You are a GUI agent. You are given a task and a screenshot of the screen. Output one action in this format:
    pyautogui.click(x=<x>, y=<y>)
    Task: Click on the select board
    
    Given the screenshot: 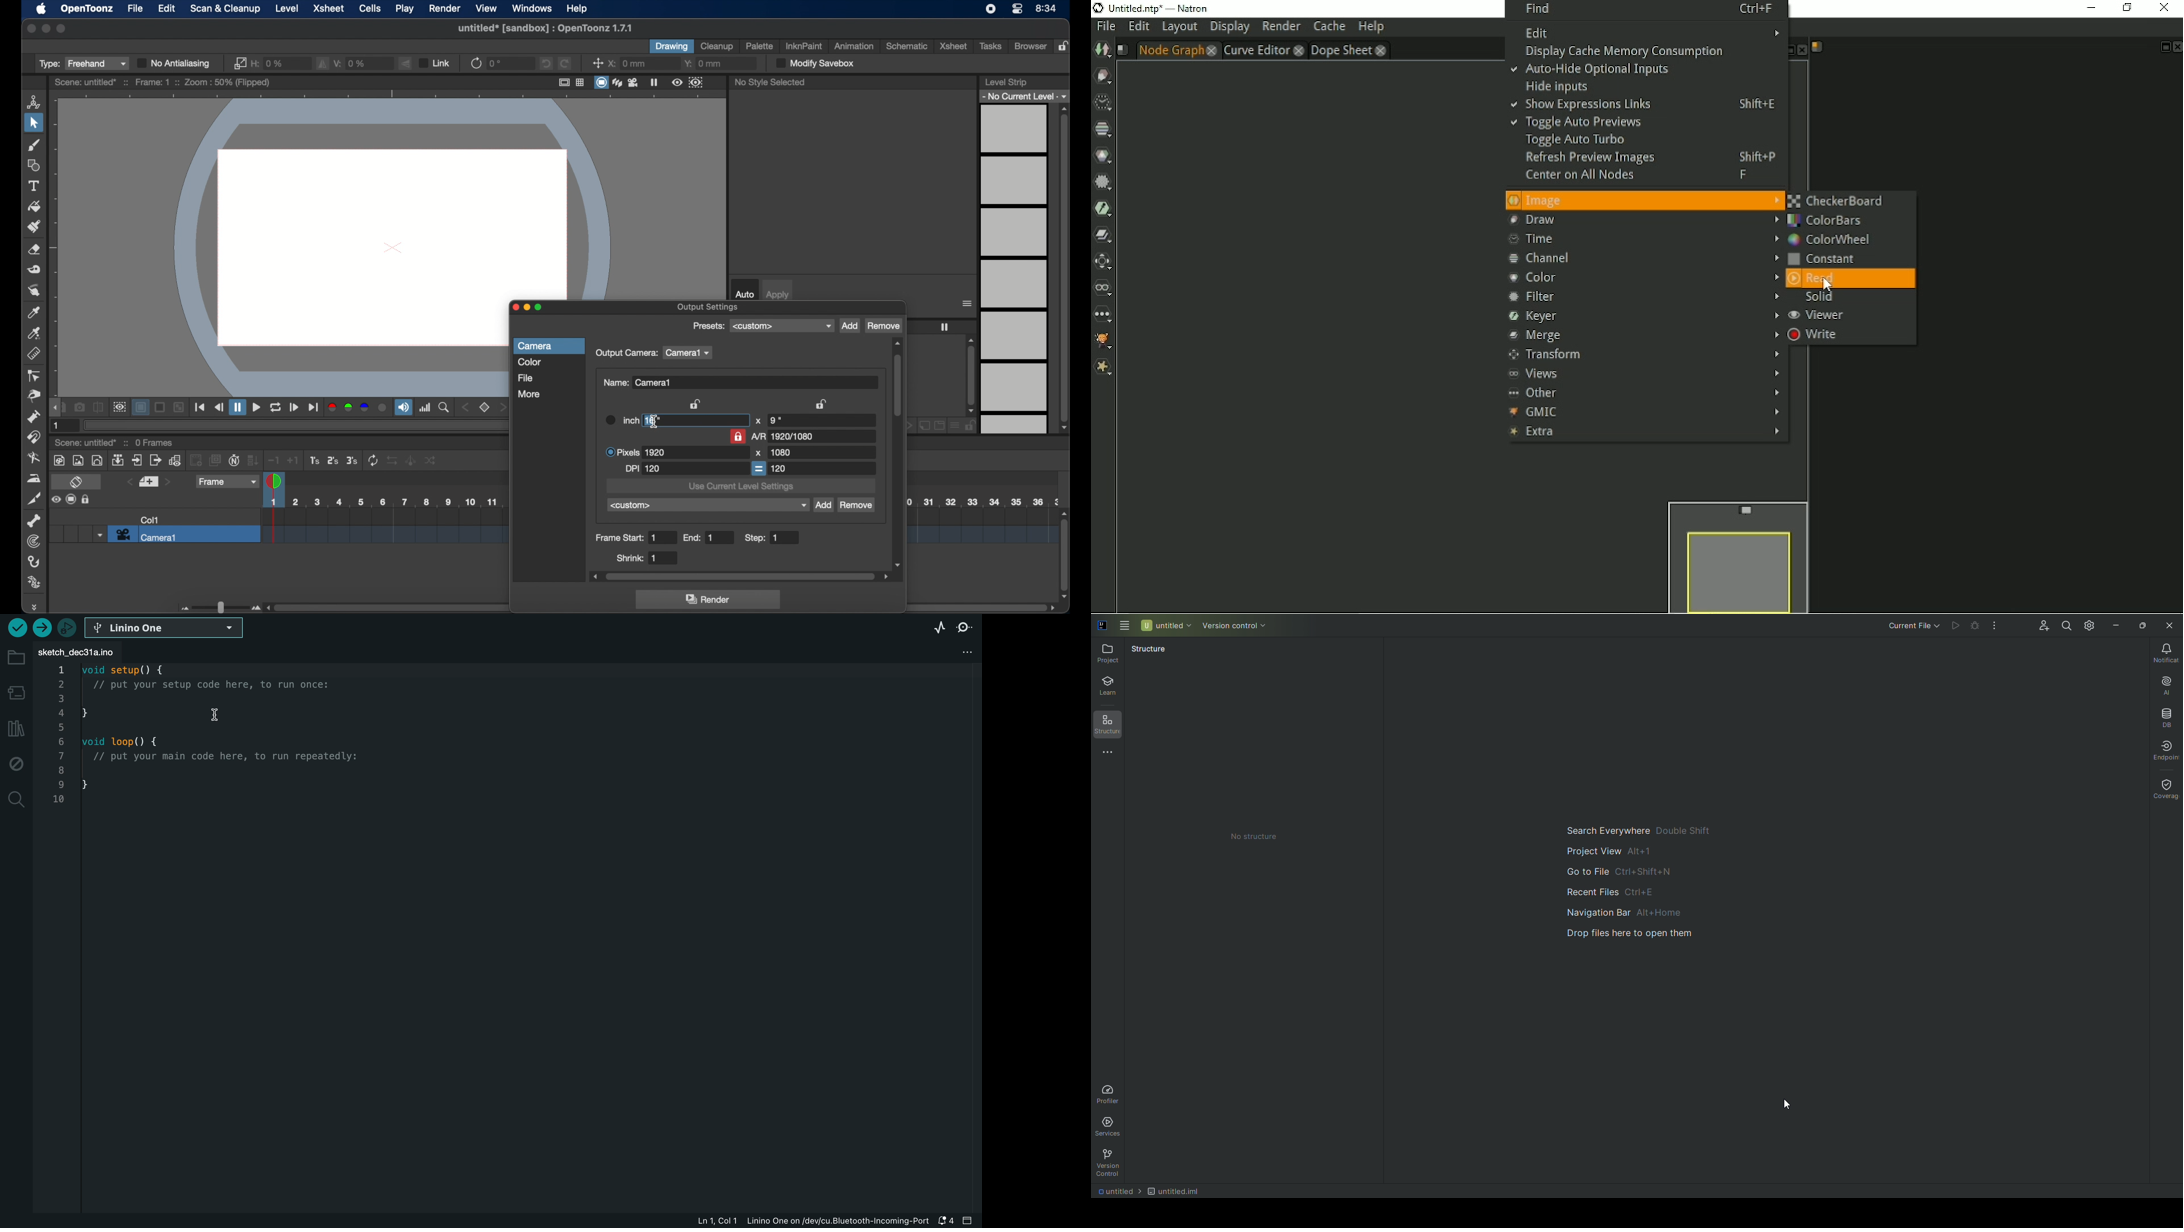 What is the action you would take?
    pyautogui.click(x=170, y=630)
    